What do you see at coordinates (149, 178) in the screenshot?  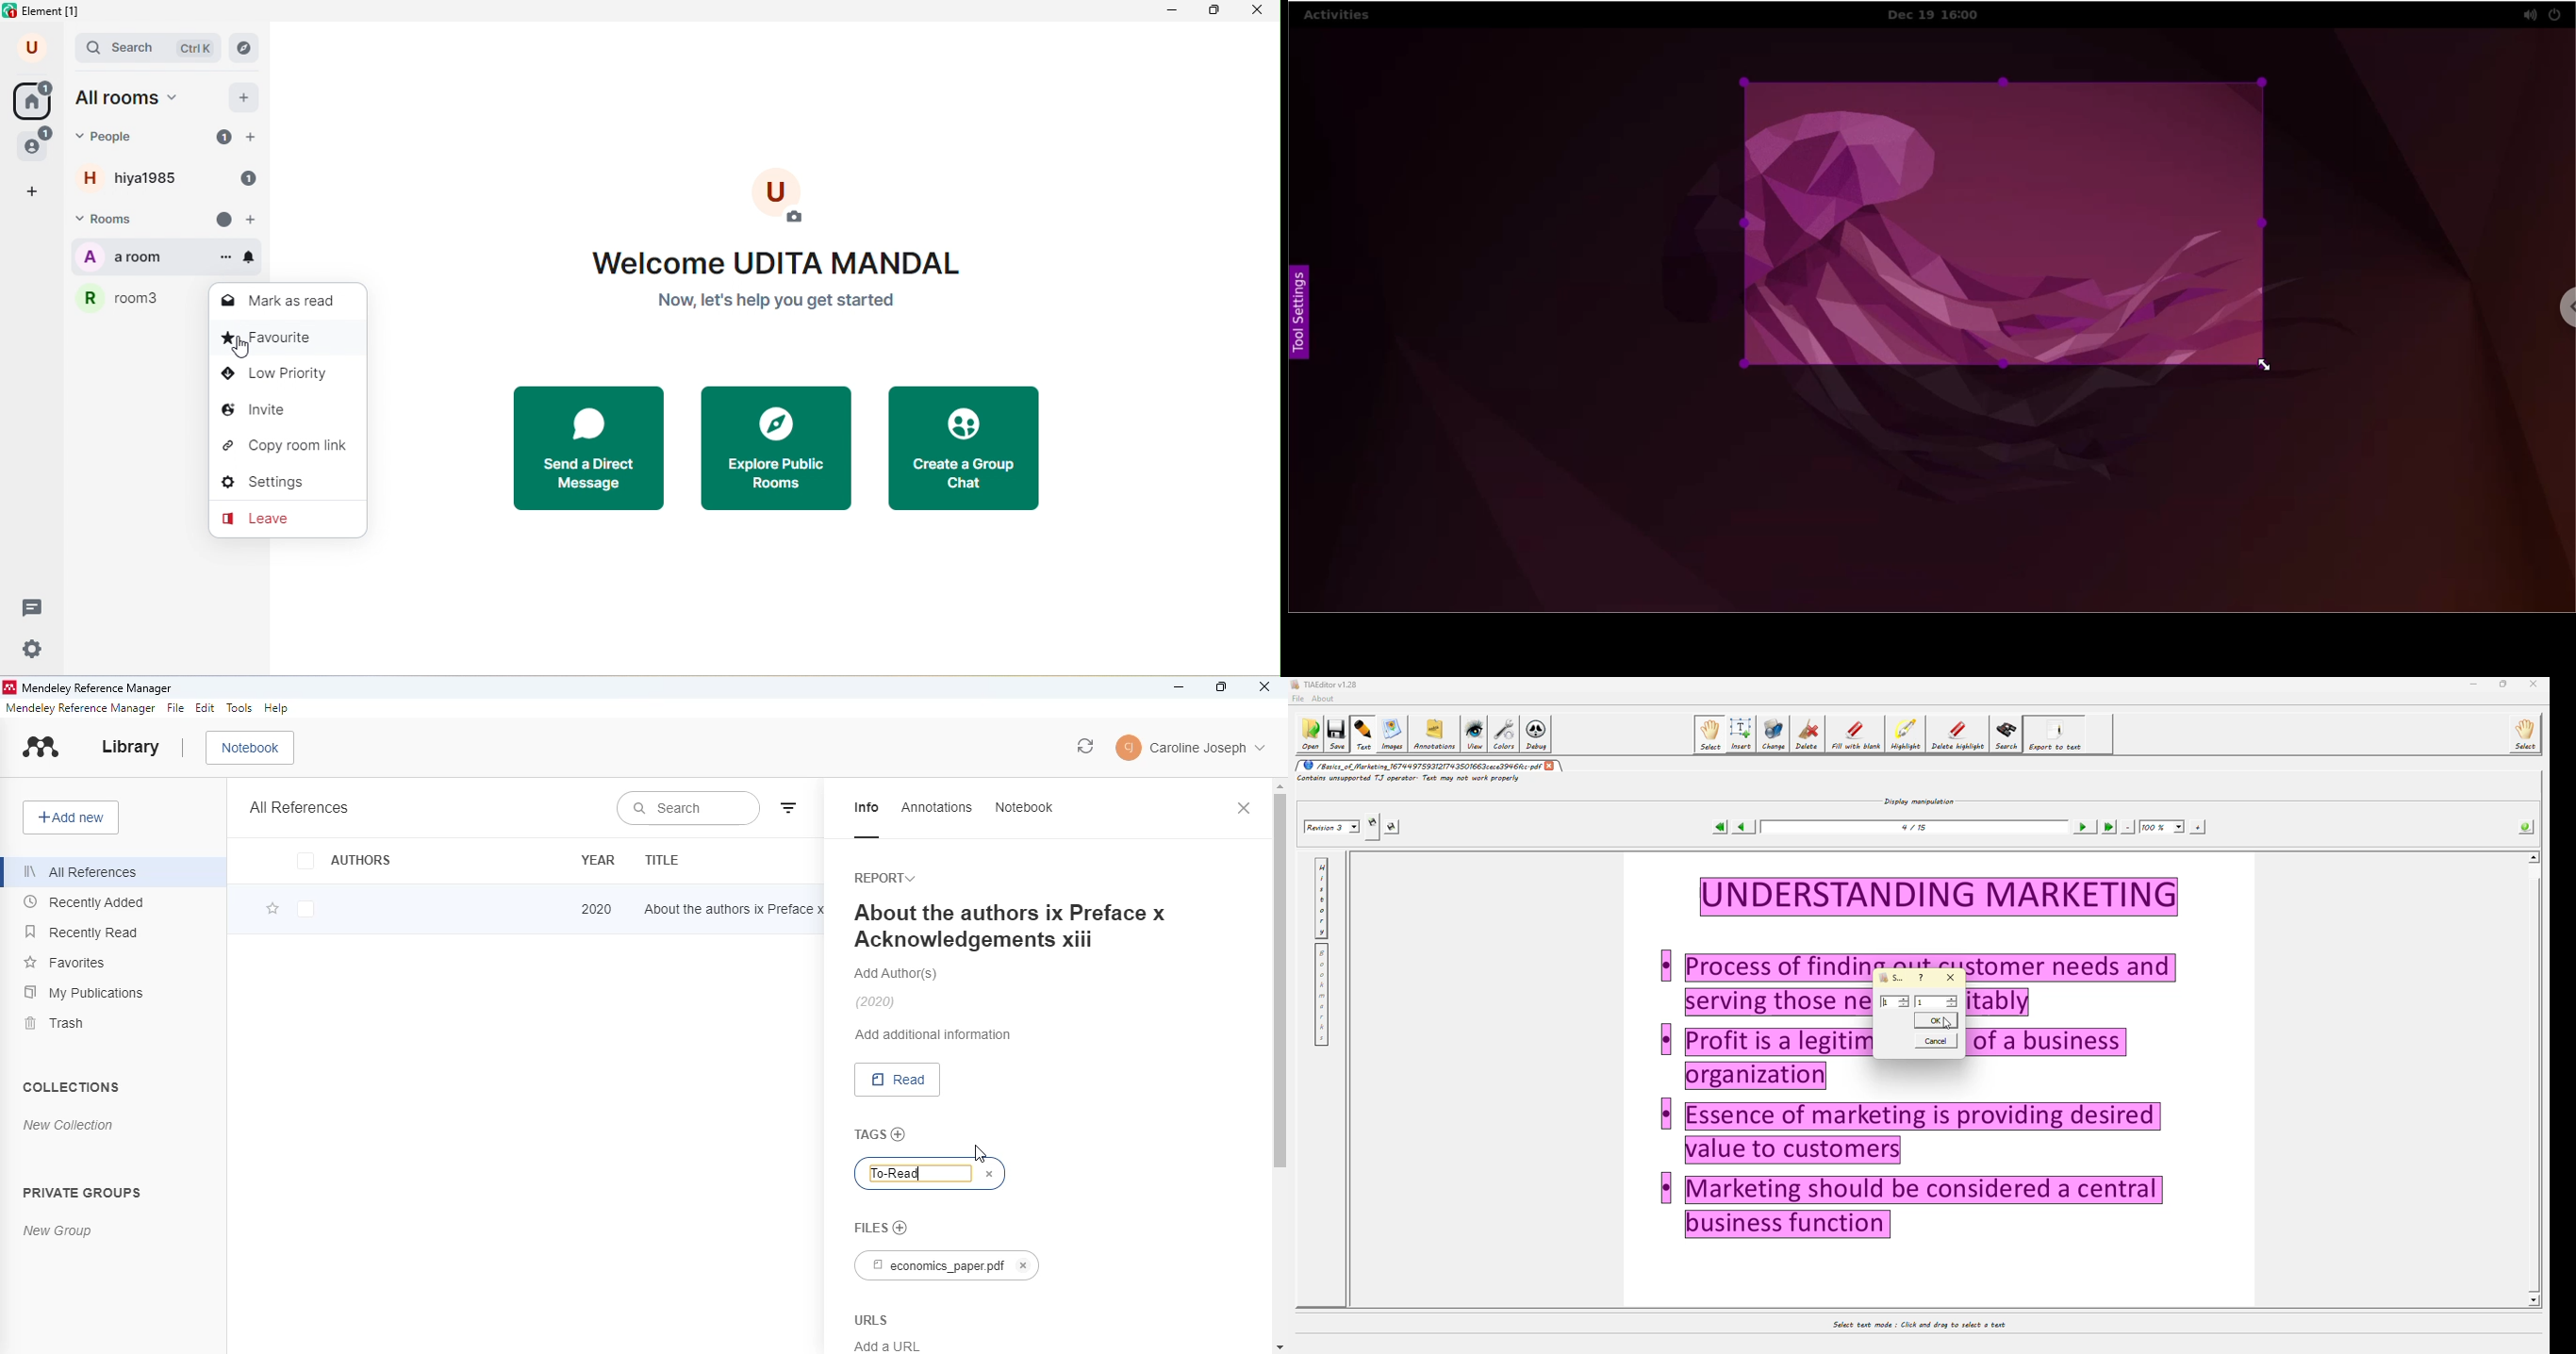 I see `hiya1985` at bounding box center [149, 178].